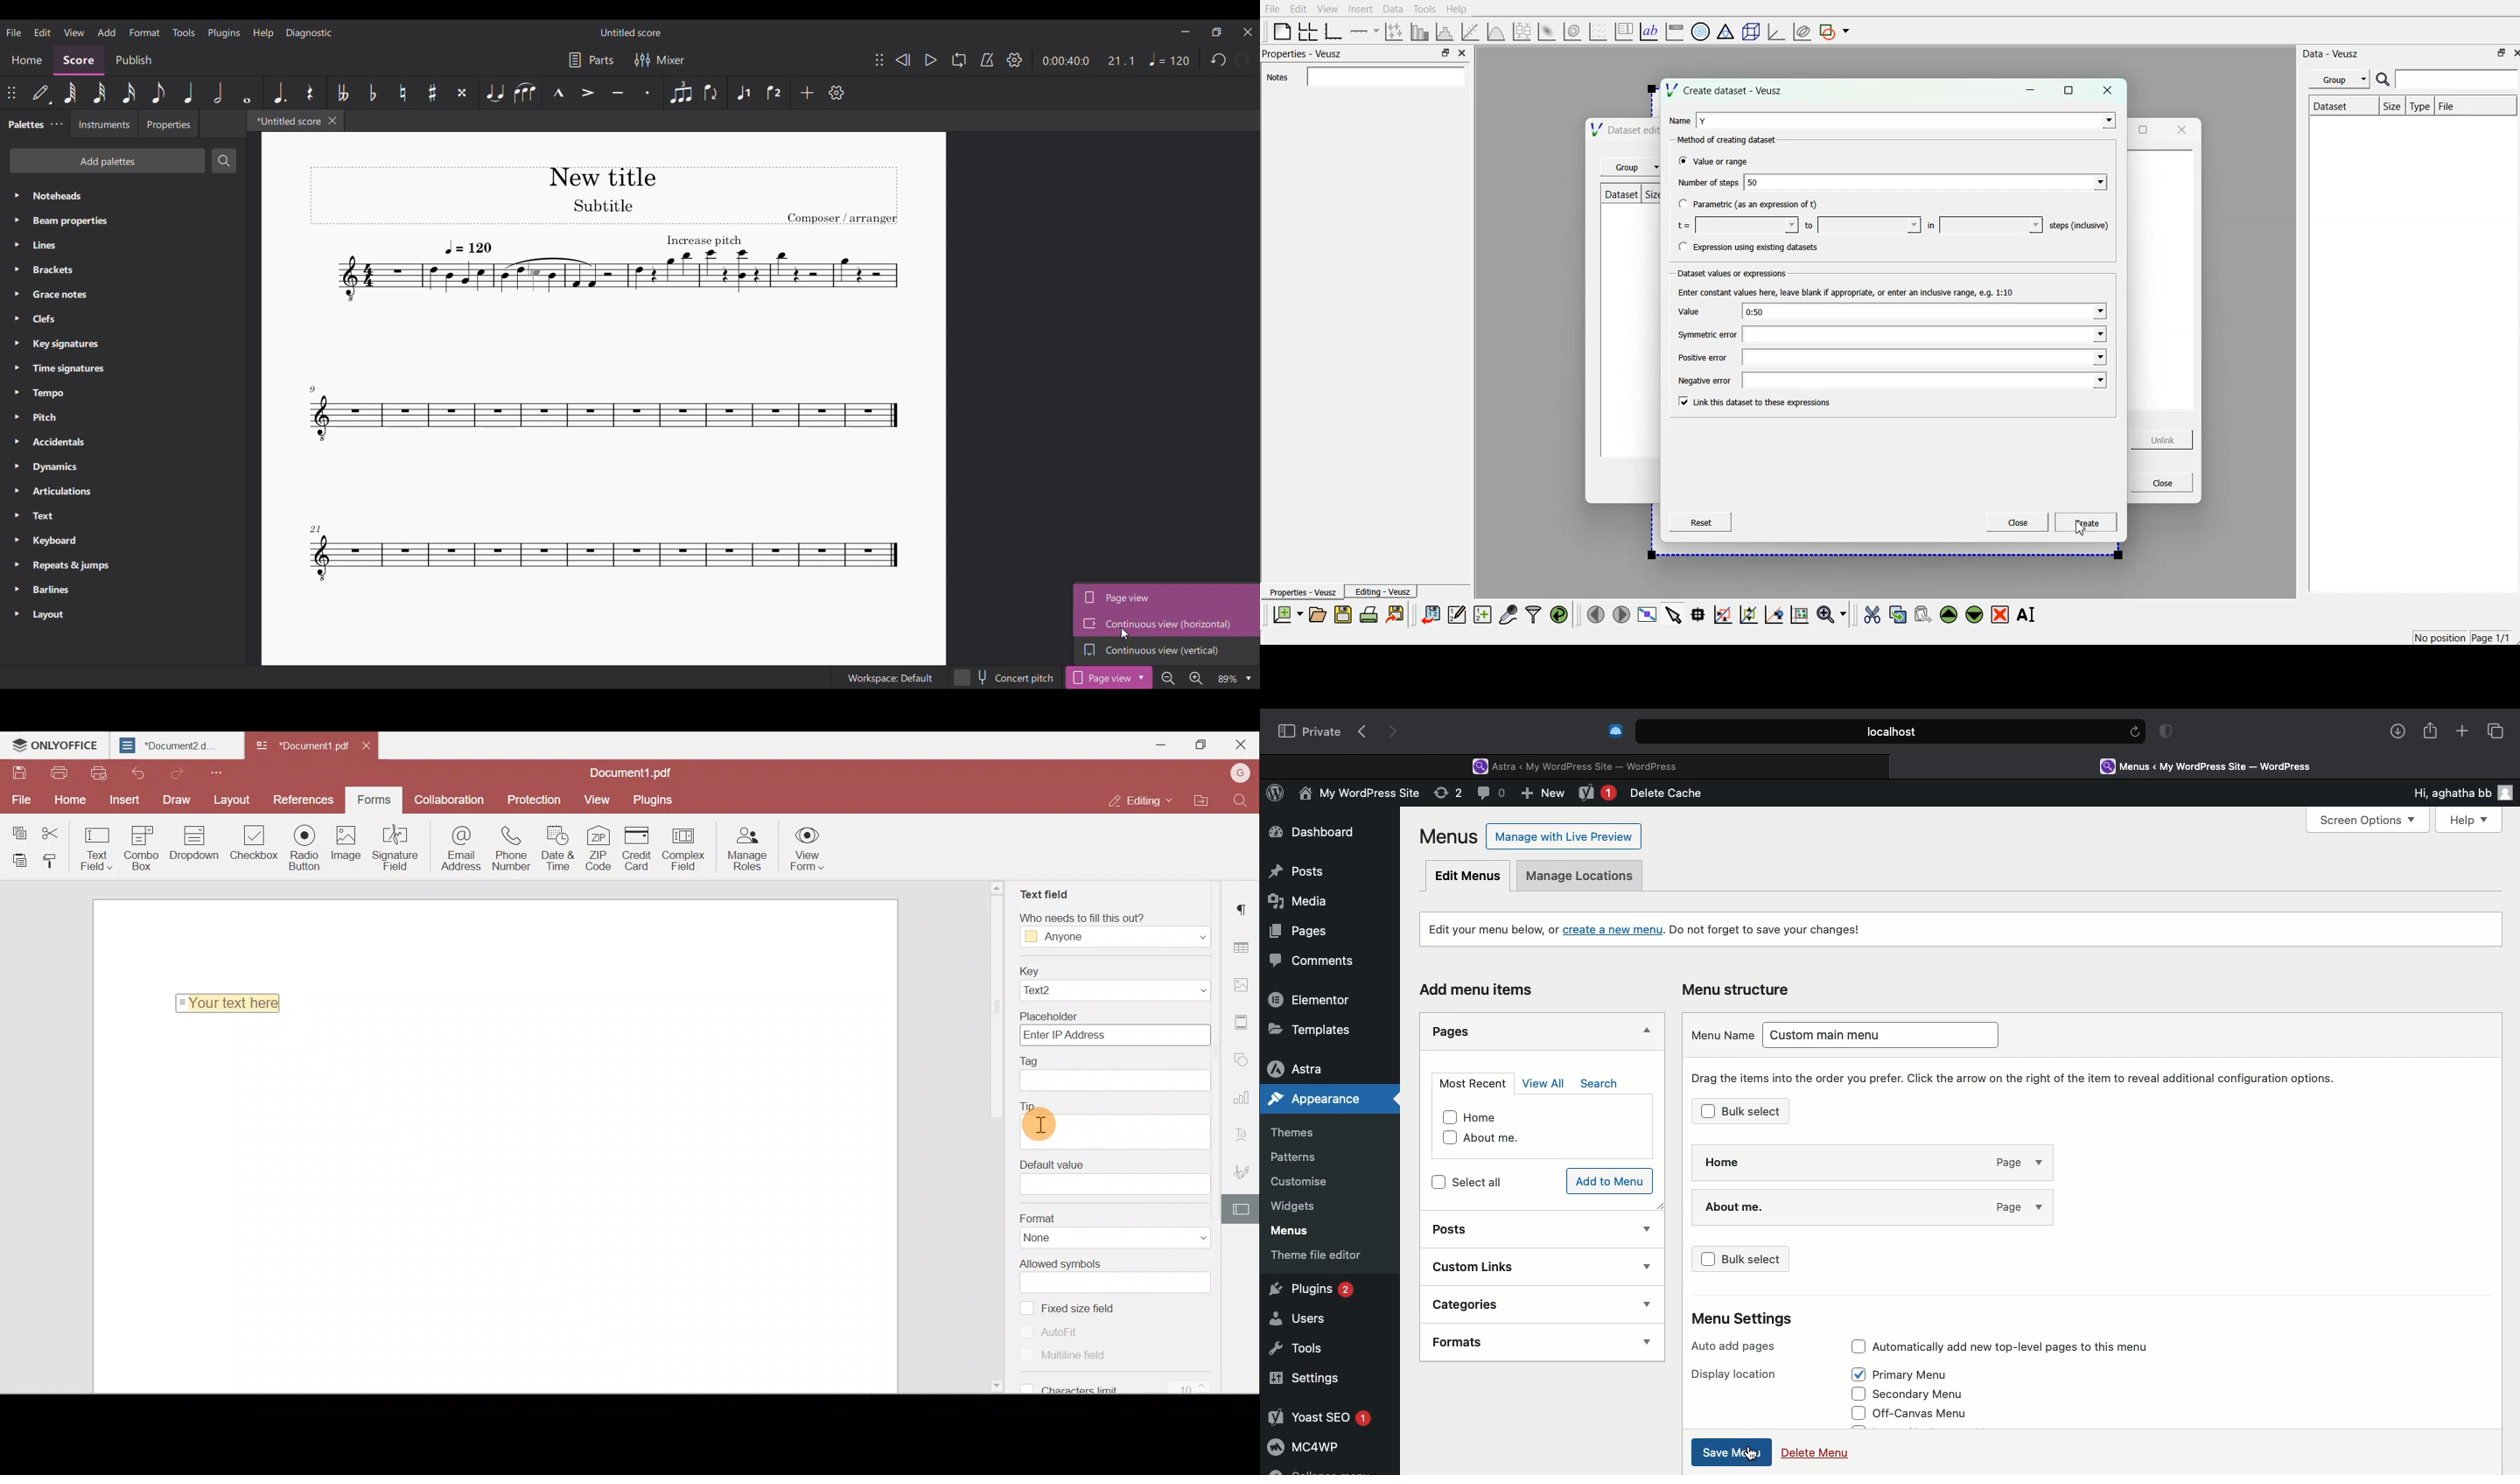 The image size is (2520, 1484). Describe the element at coordinates (1935, 1413) in the screenshot. I see `Off-canvas menu` at that location.